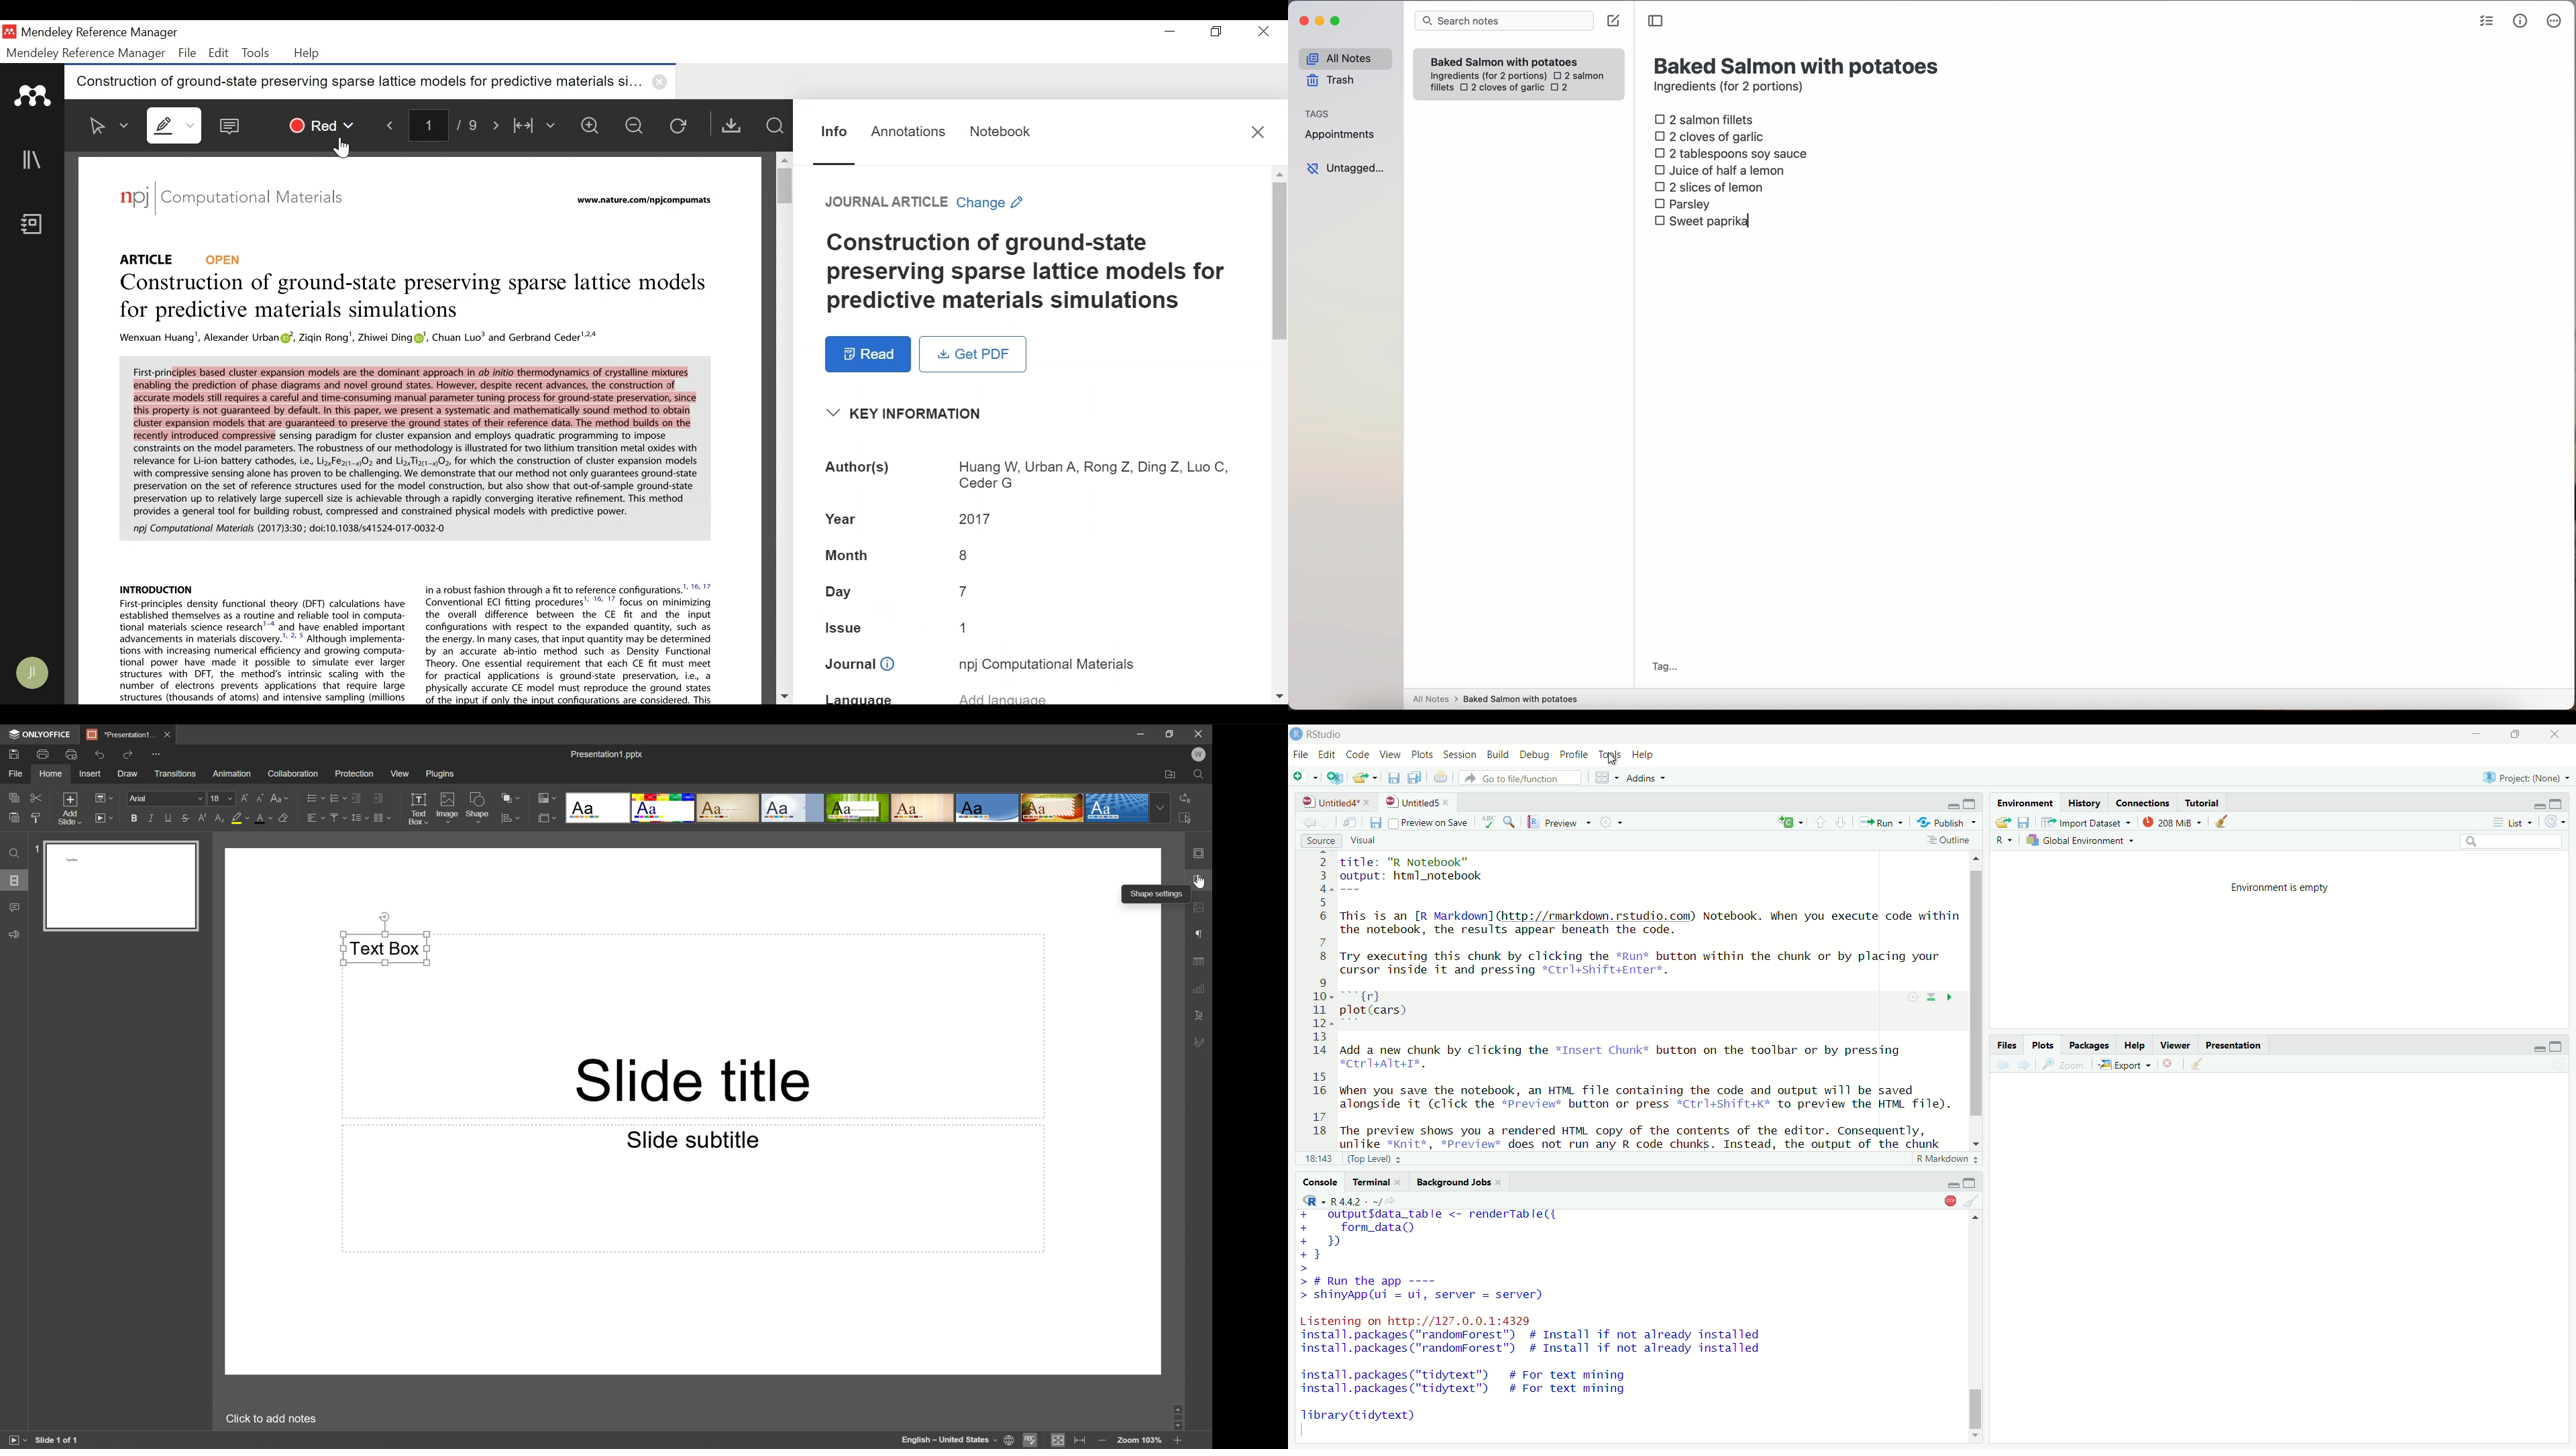  What do you see at coordinates (966, 627) in the screenshot?
I see `1` at bounding box center [966, 627].